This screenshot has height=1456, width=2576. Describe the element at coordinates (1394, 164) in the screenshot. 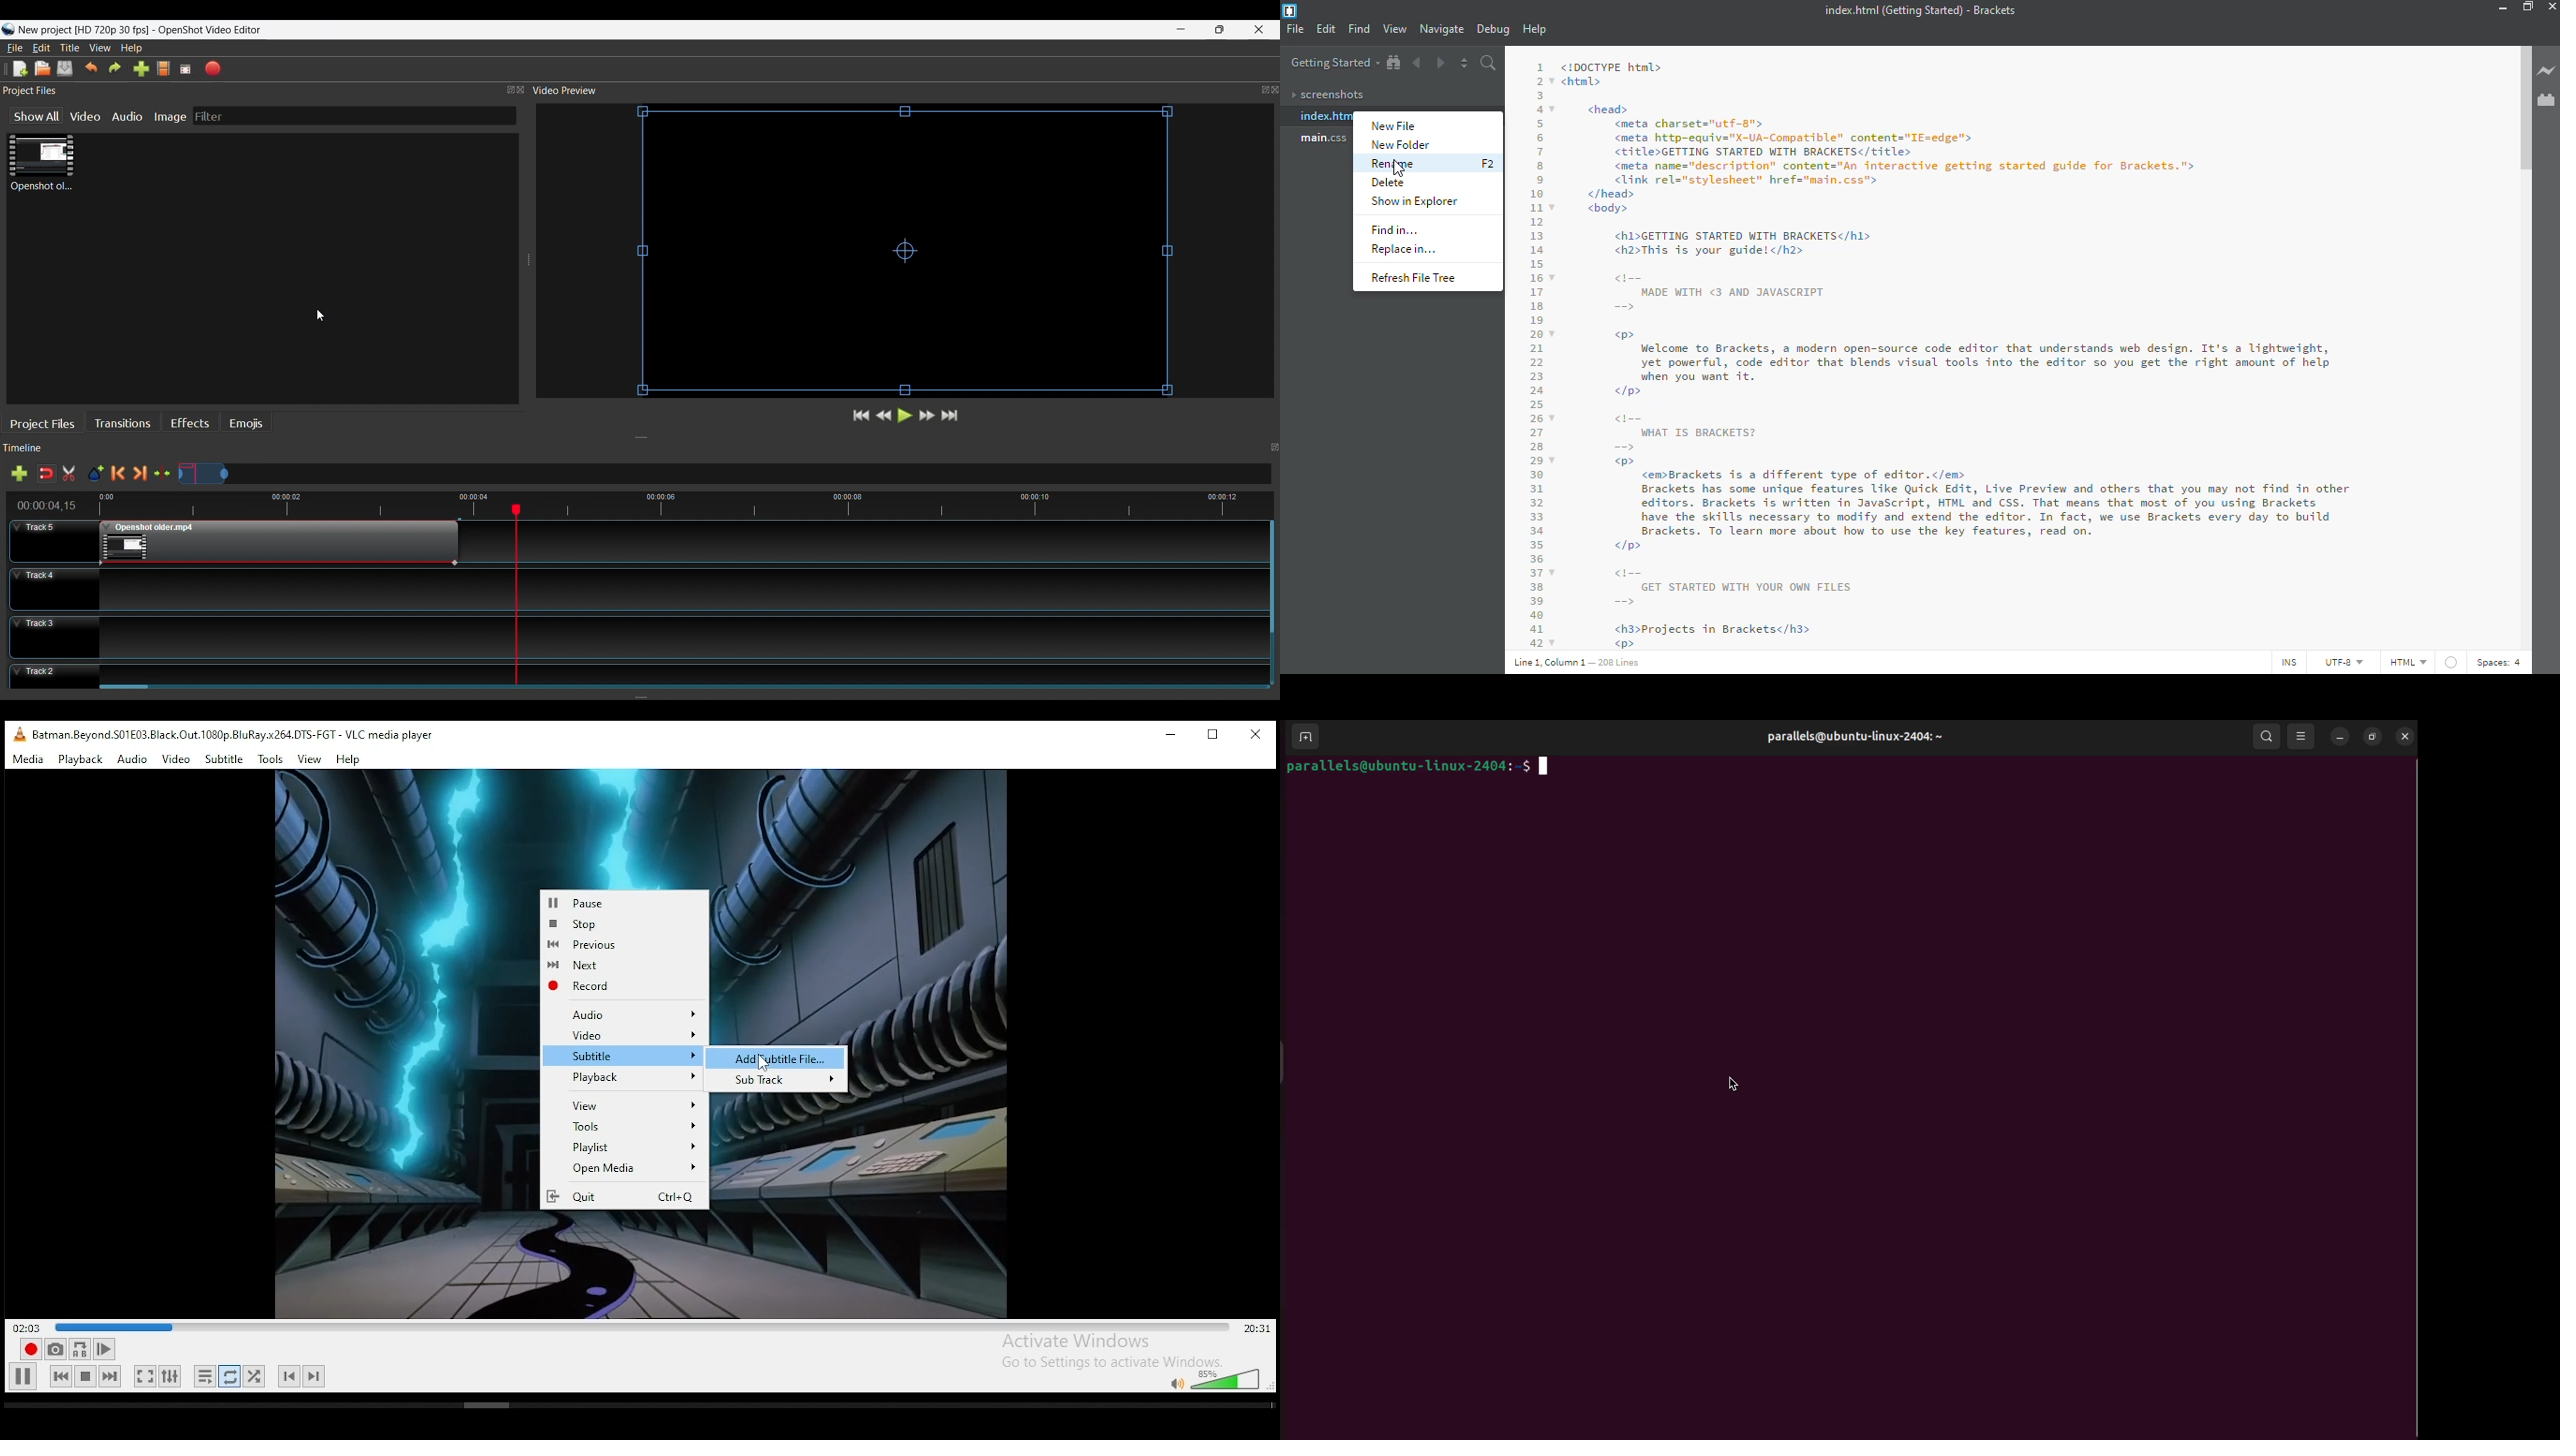

I see `rename` at that location.